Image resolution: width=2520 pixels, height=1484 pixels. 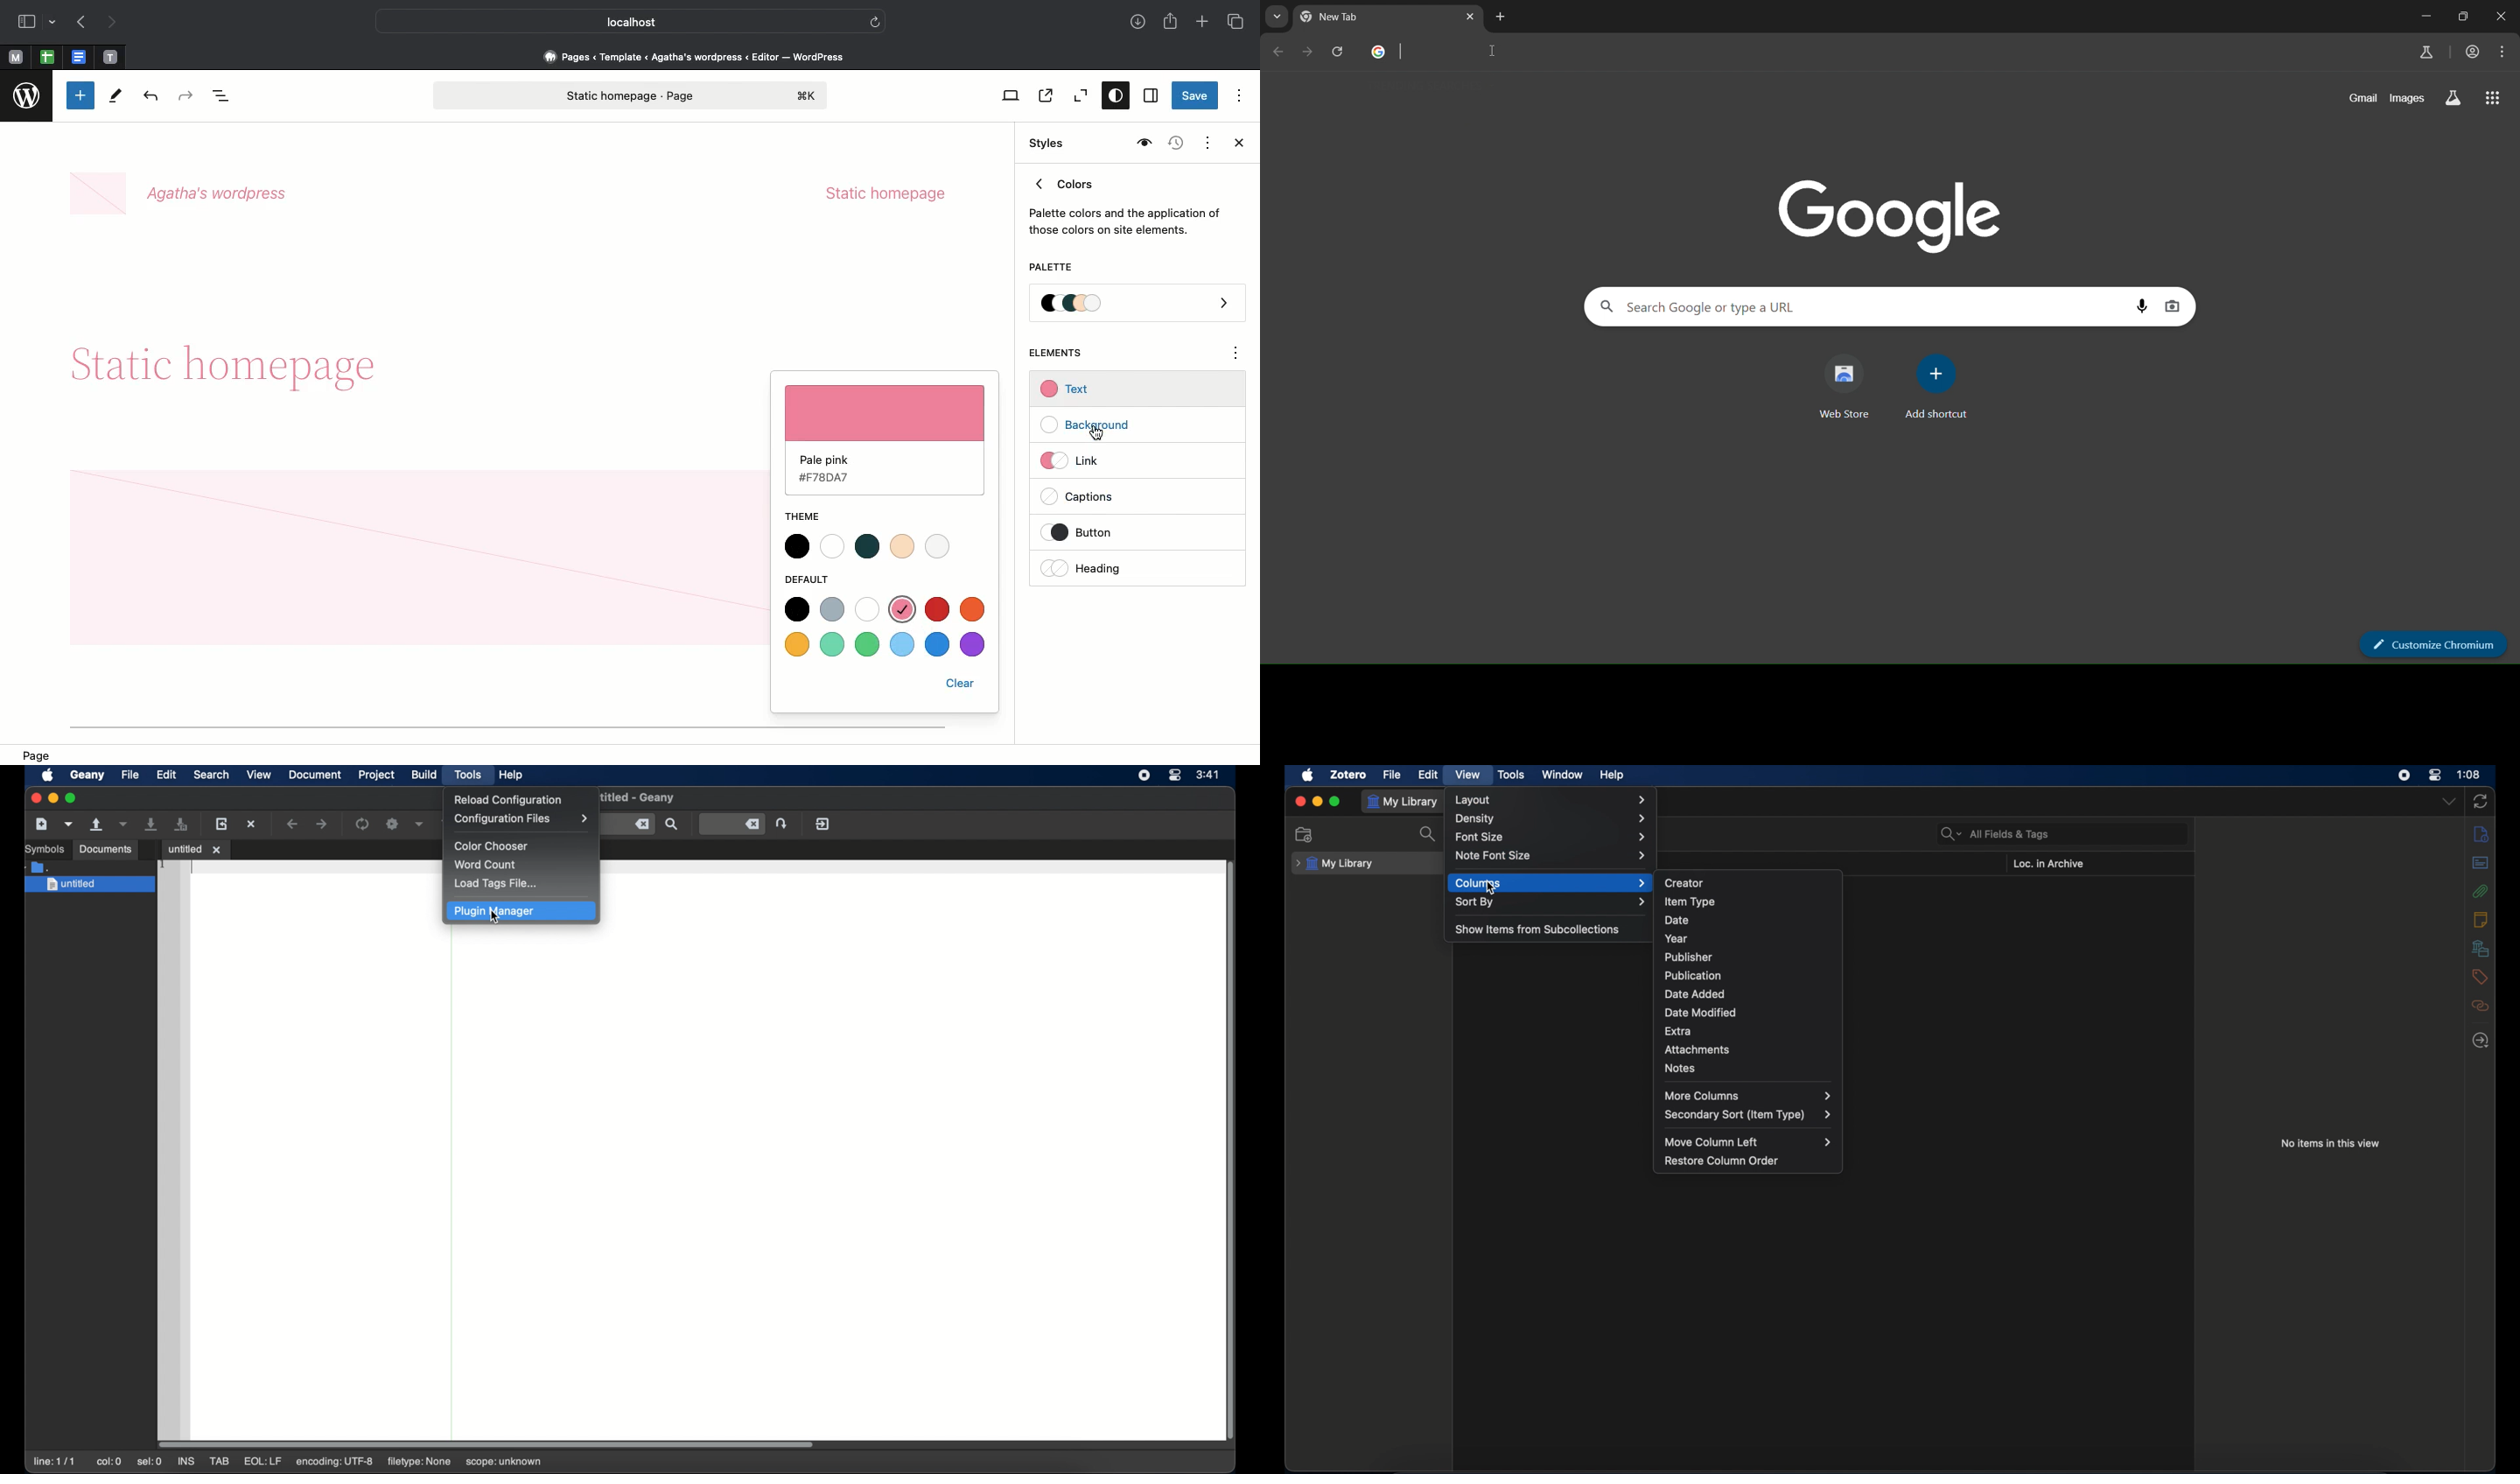 I want to click on images, so click(x=2408, y=98).